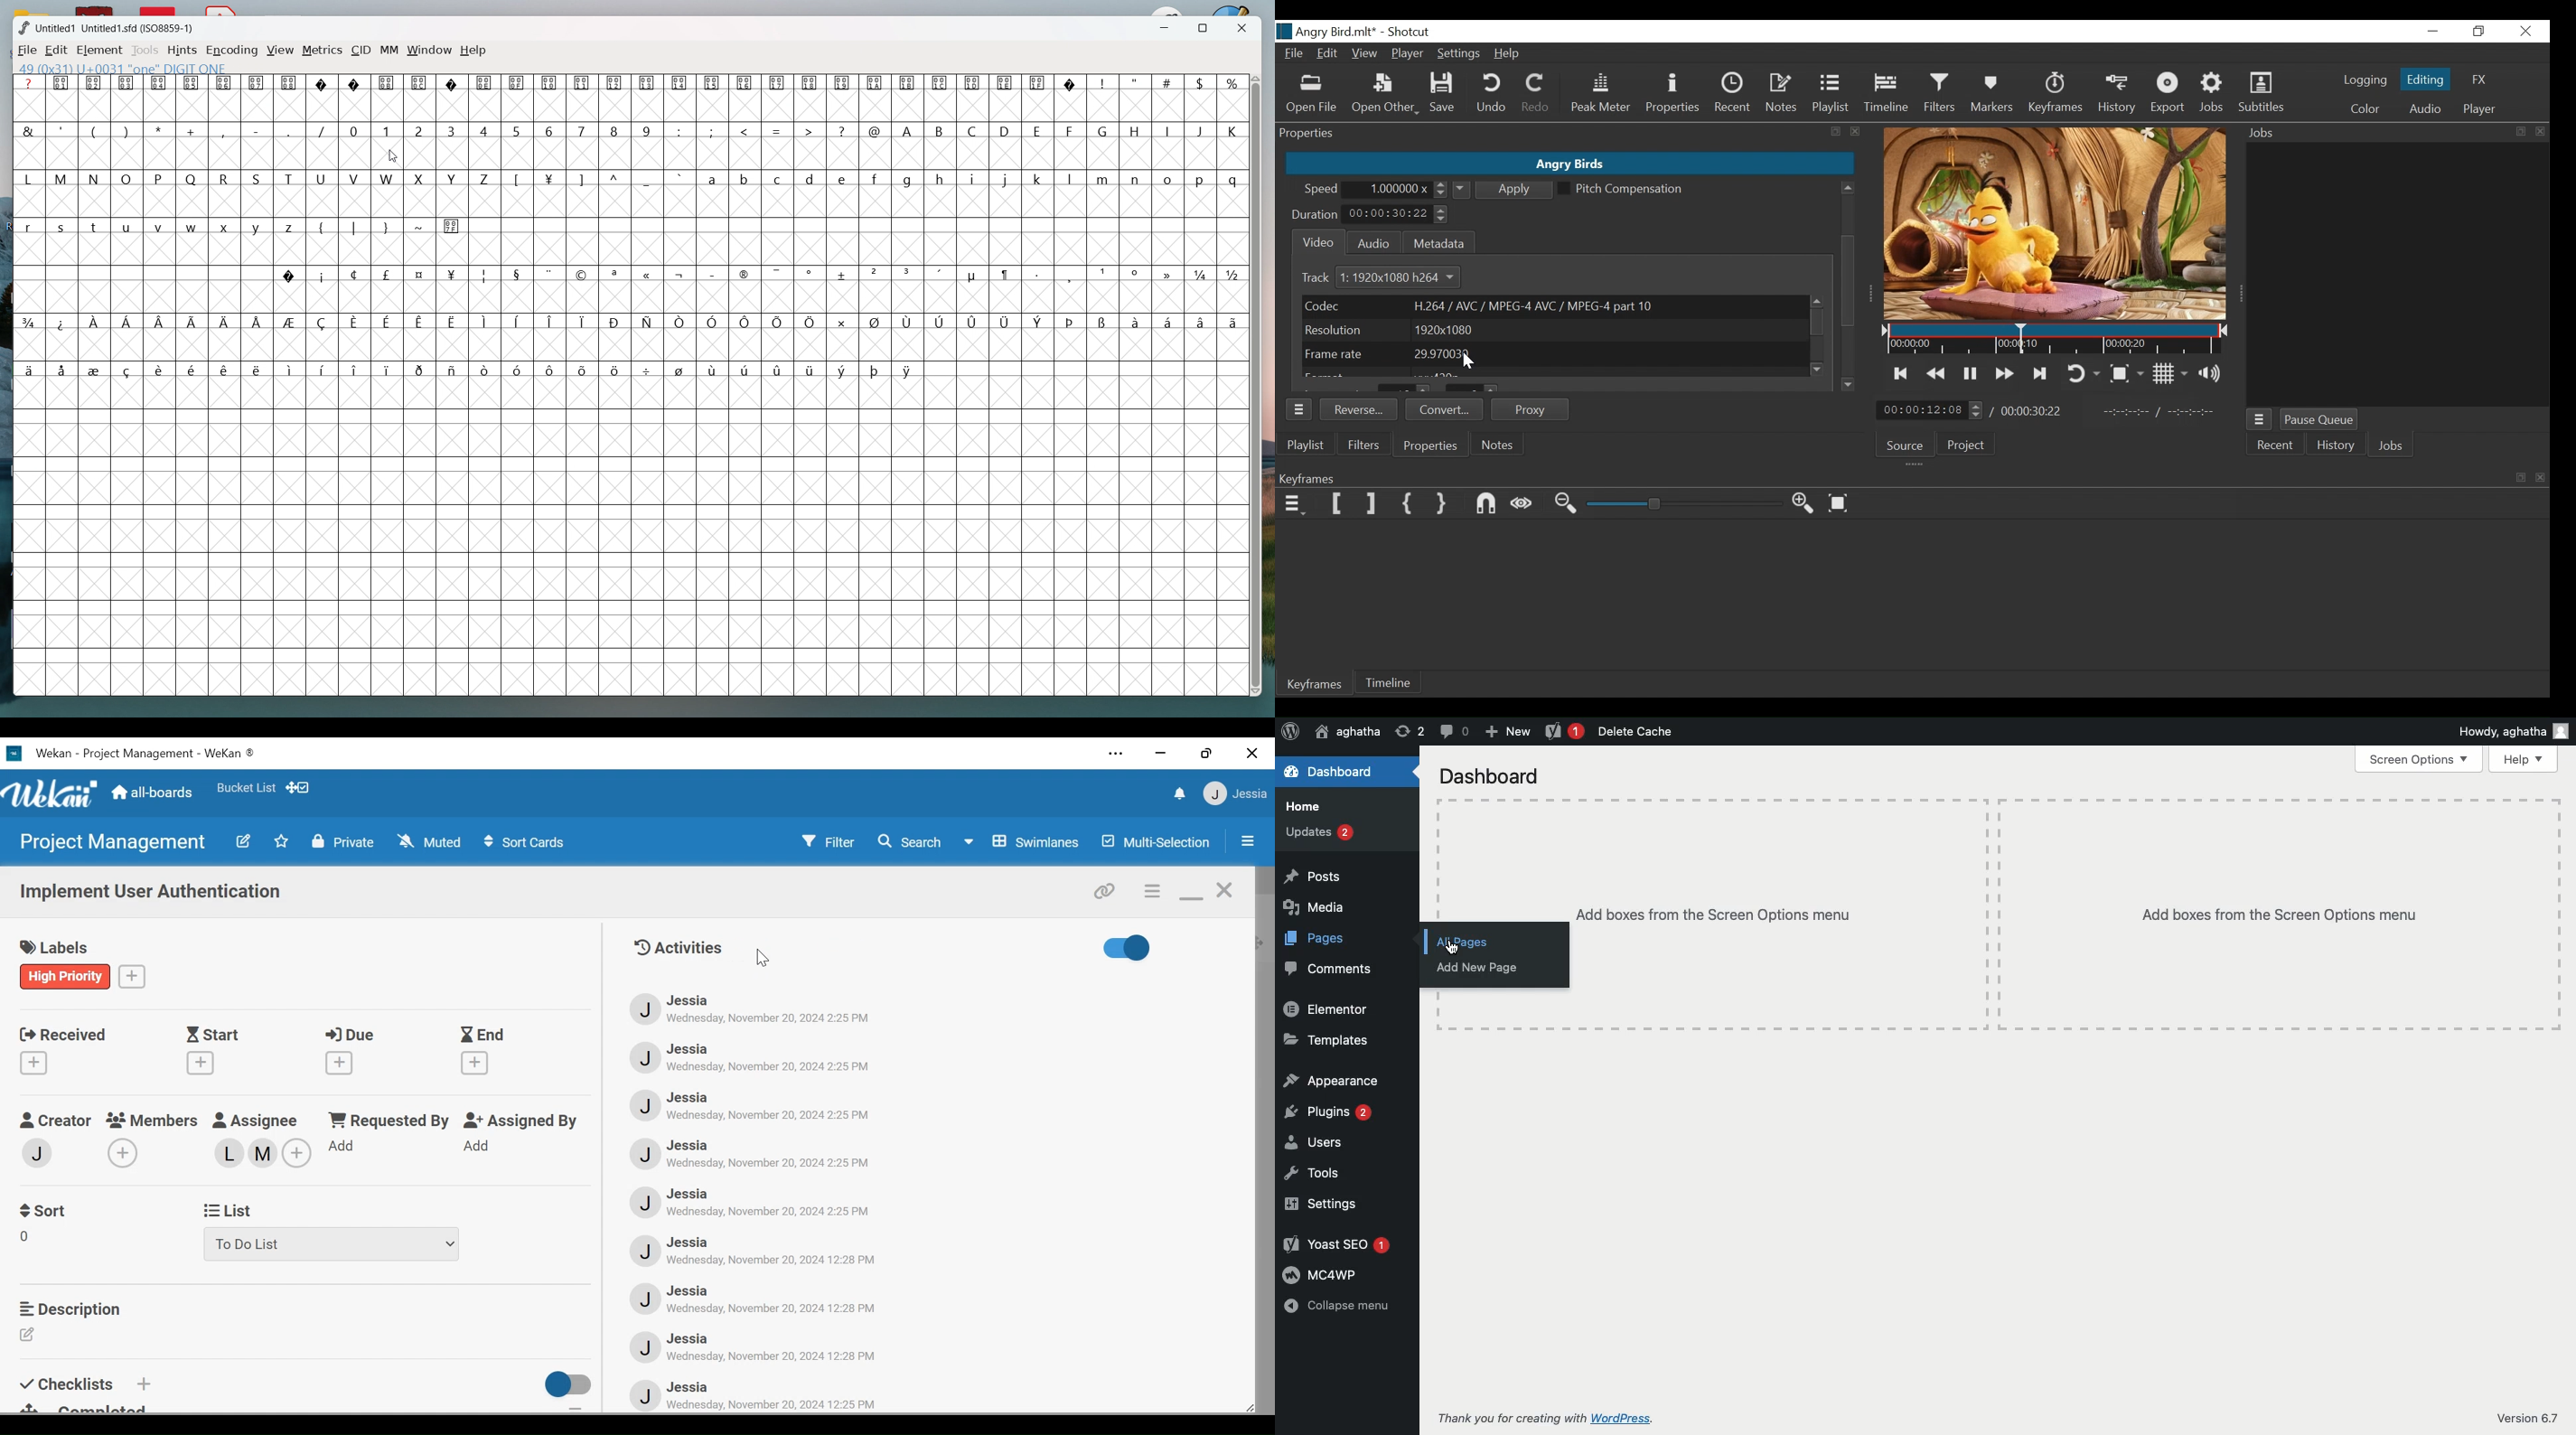 The image size is (2576, 1456). What do you see at coordinates (939, 322) in the screenshot?
I see `symbol` at bounding box center [939, 322].